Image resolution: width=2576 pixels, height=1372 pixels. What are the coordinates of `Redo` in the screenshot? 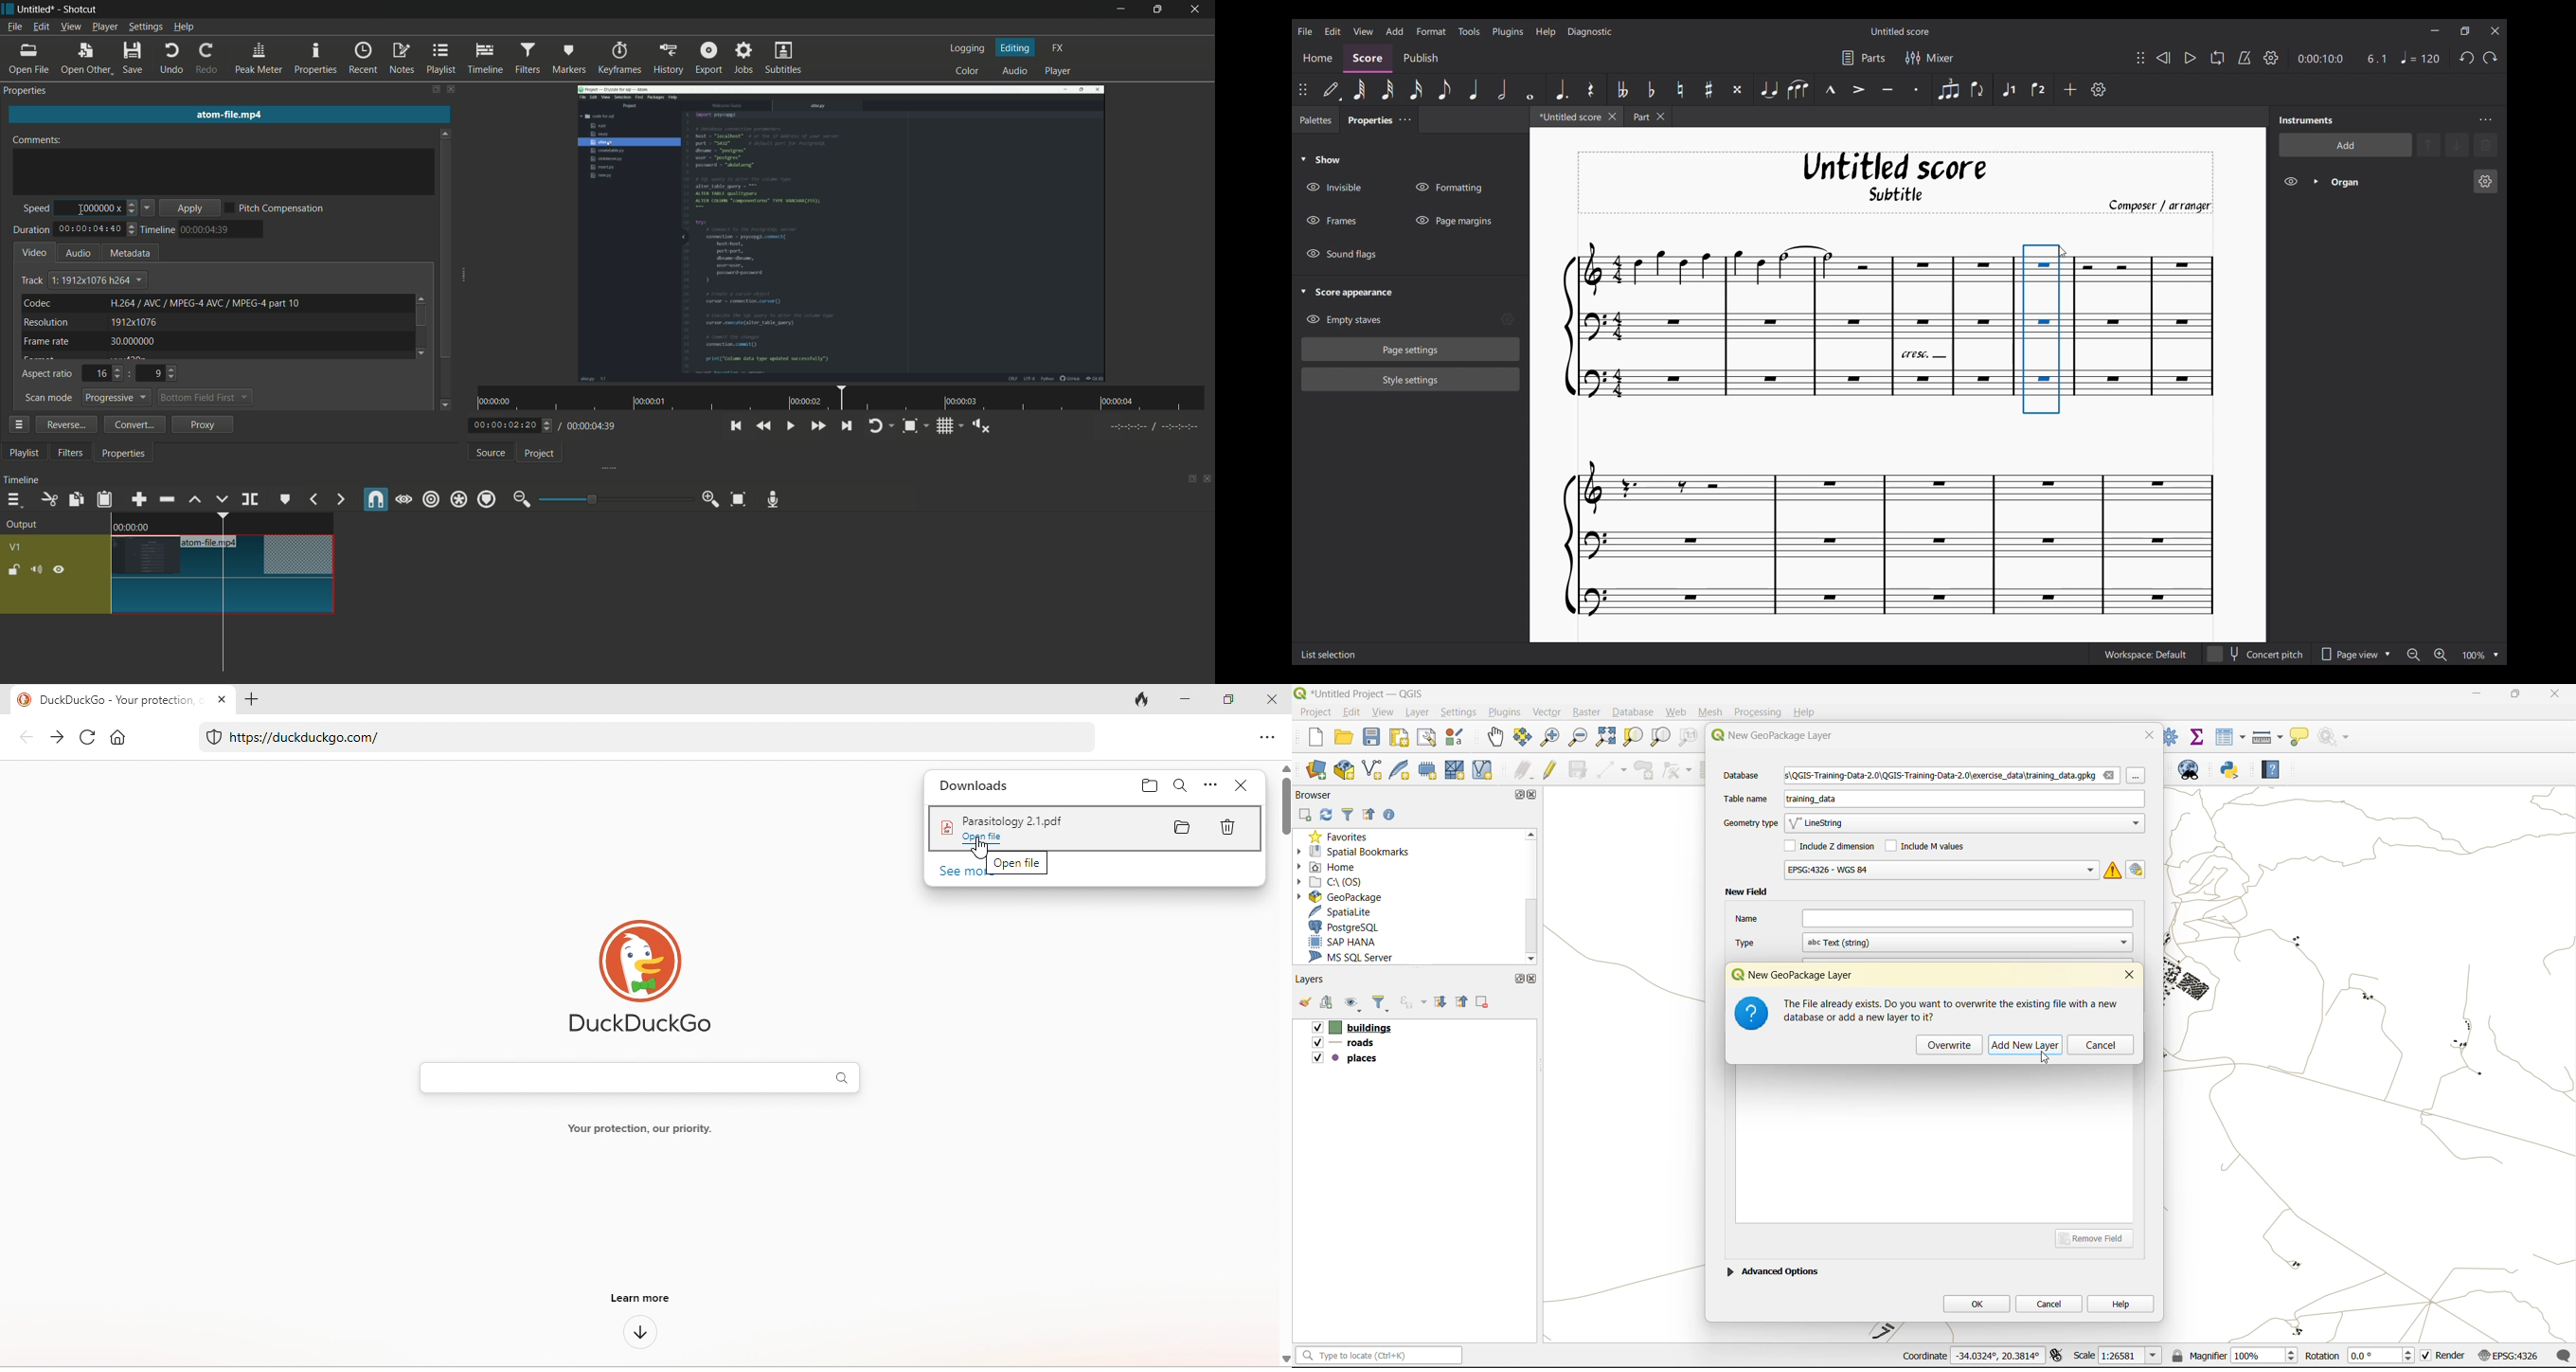 It's located at (2490, 57).